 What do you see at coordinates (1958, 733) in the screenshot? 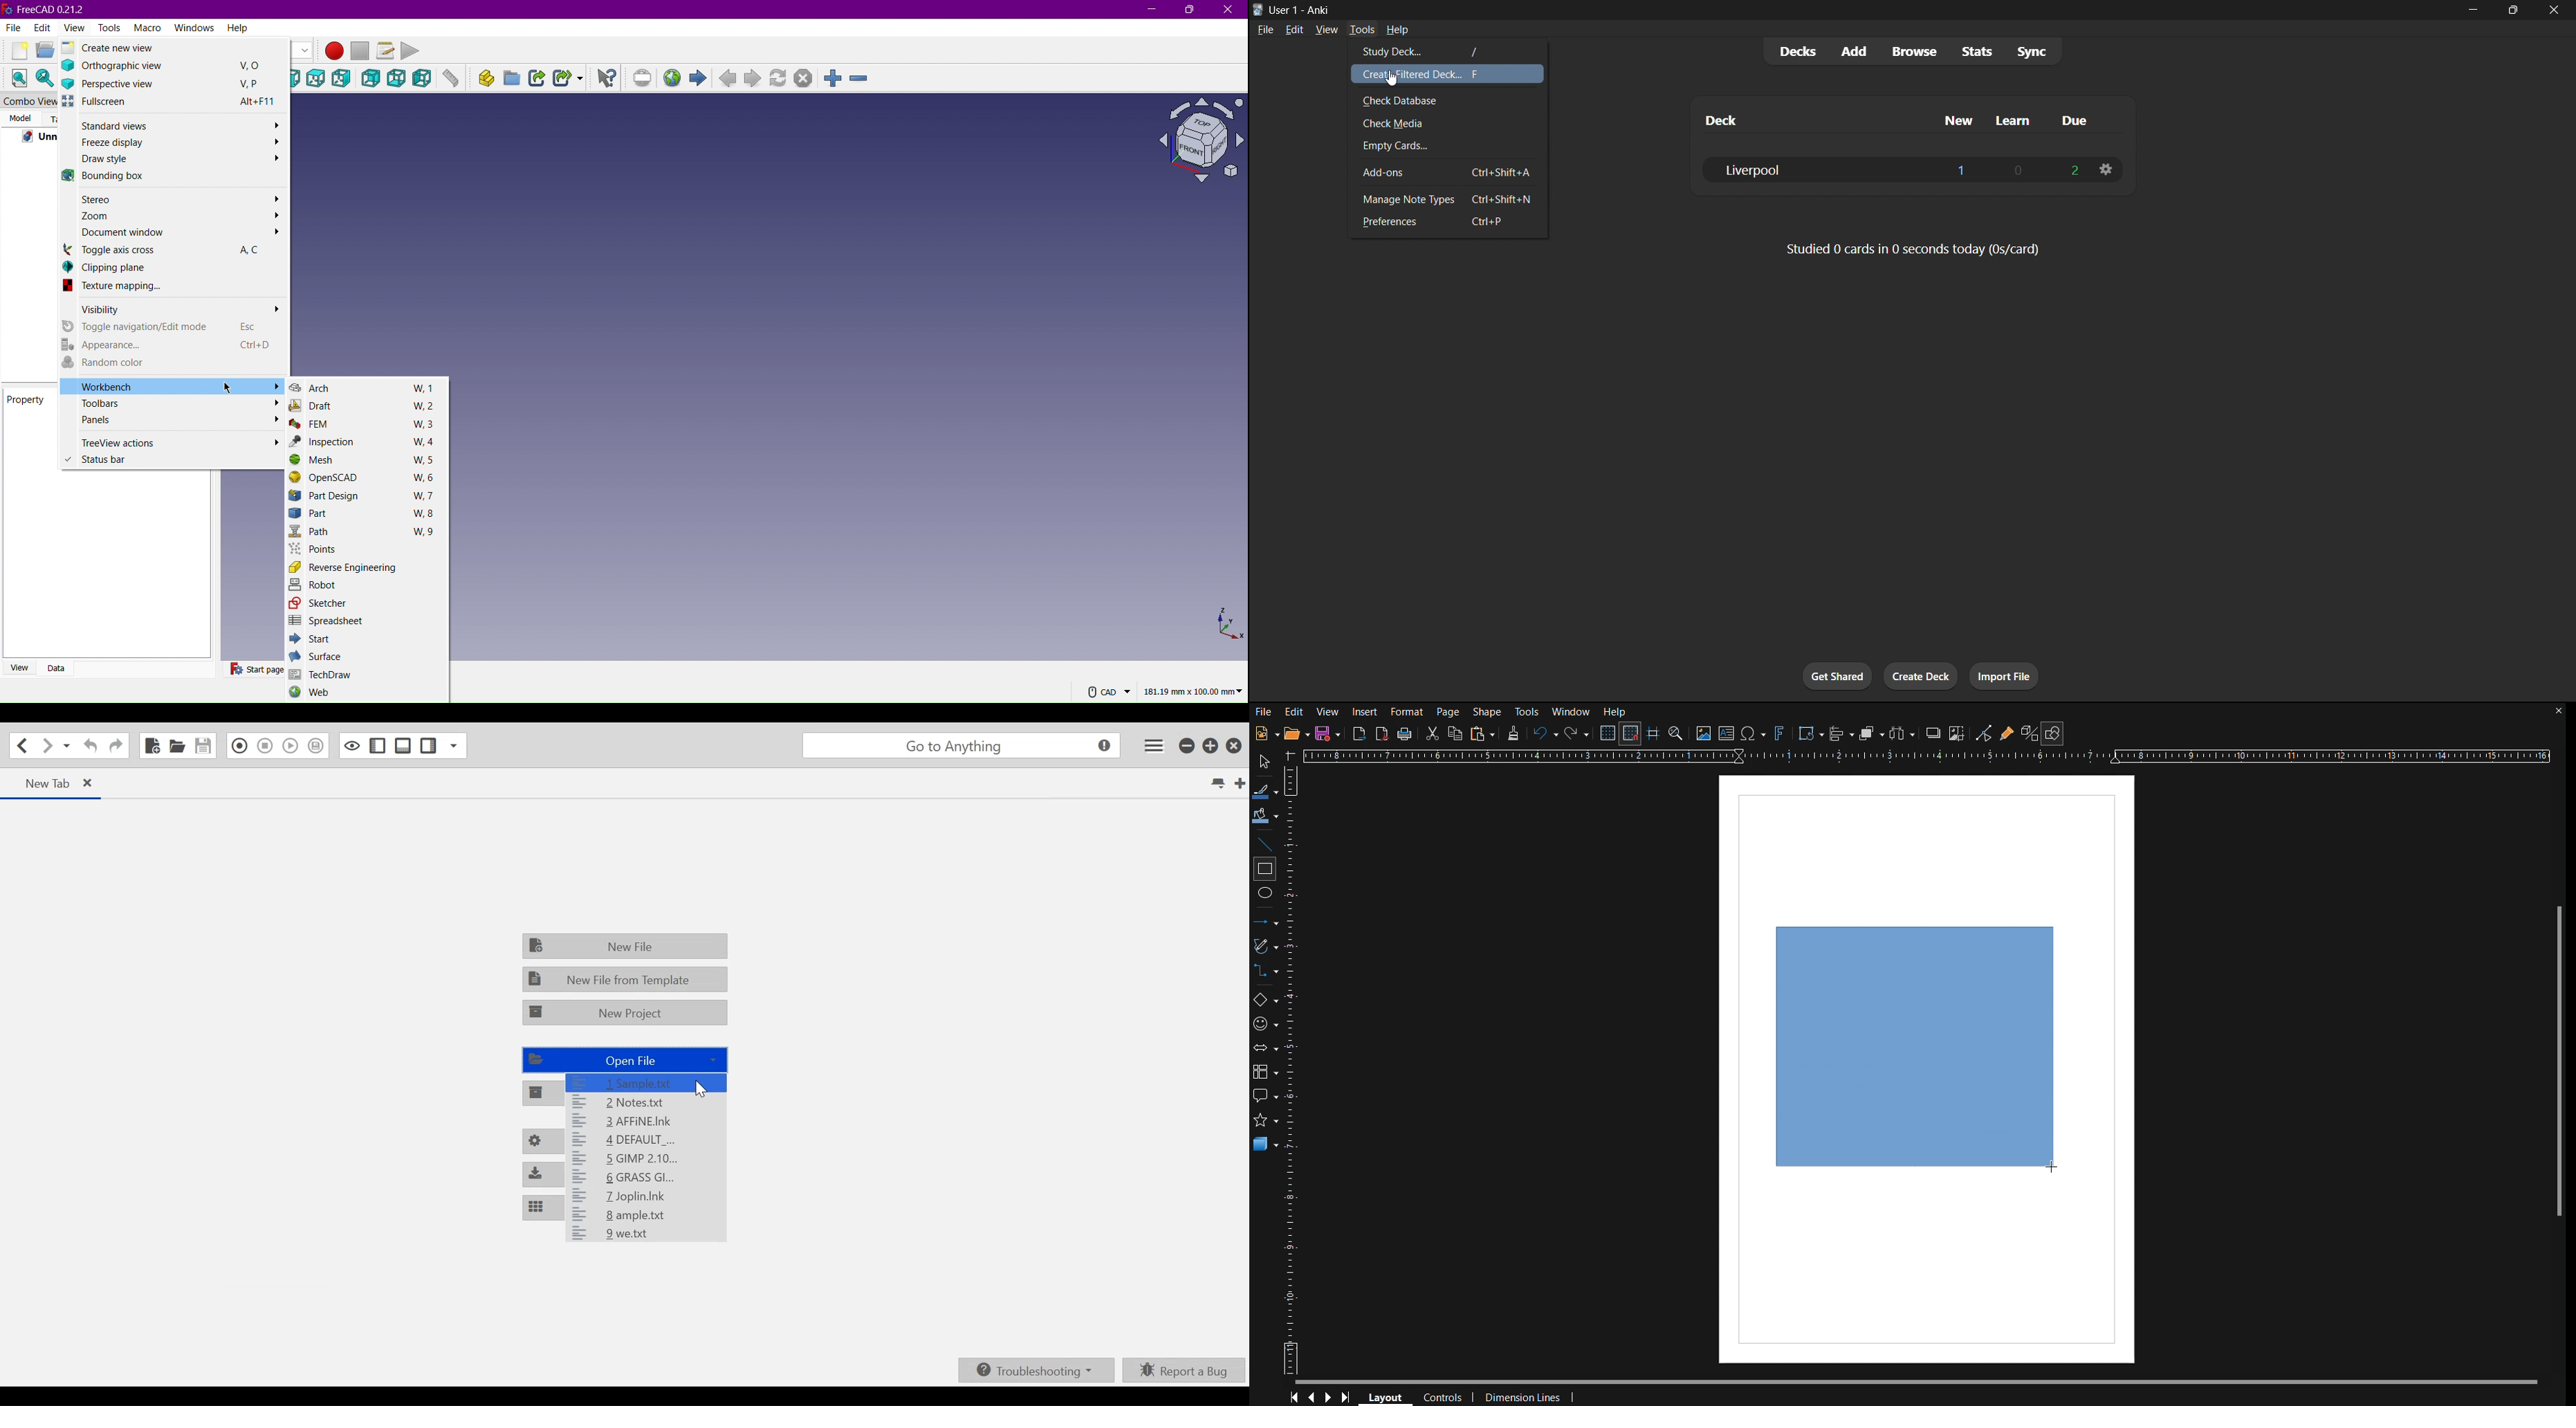
I see `Crop Images` at bounding box center [1958, 733].